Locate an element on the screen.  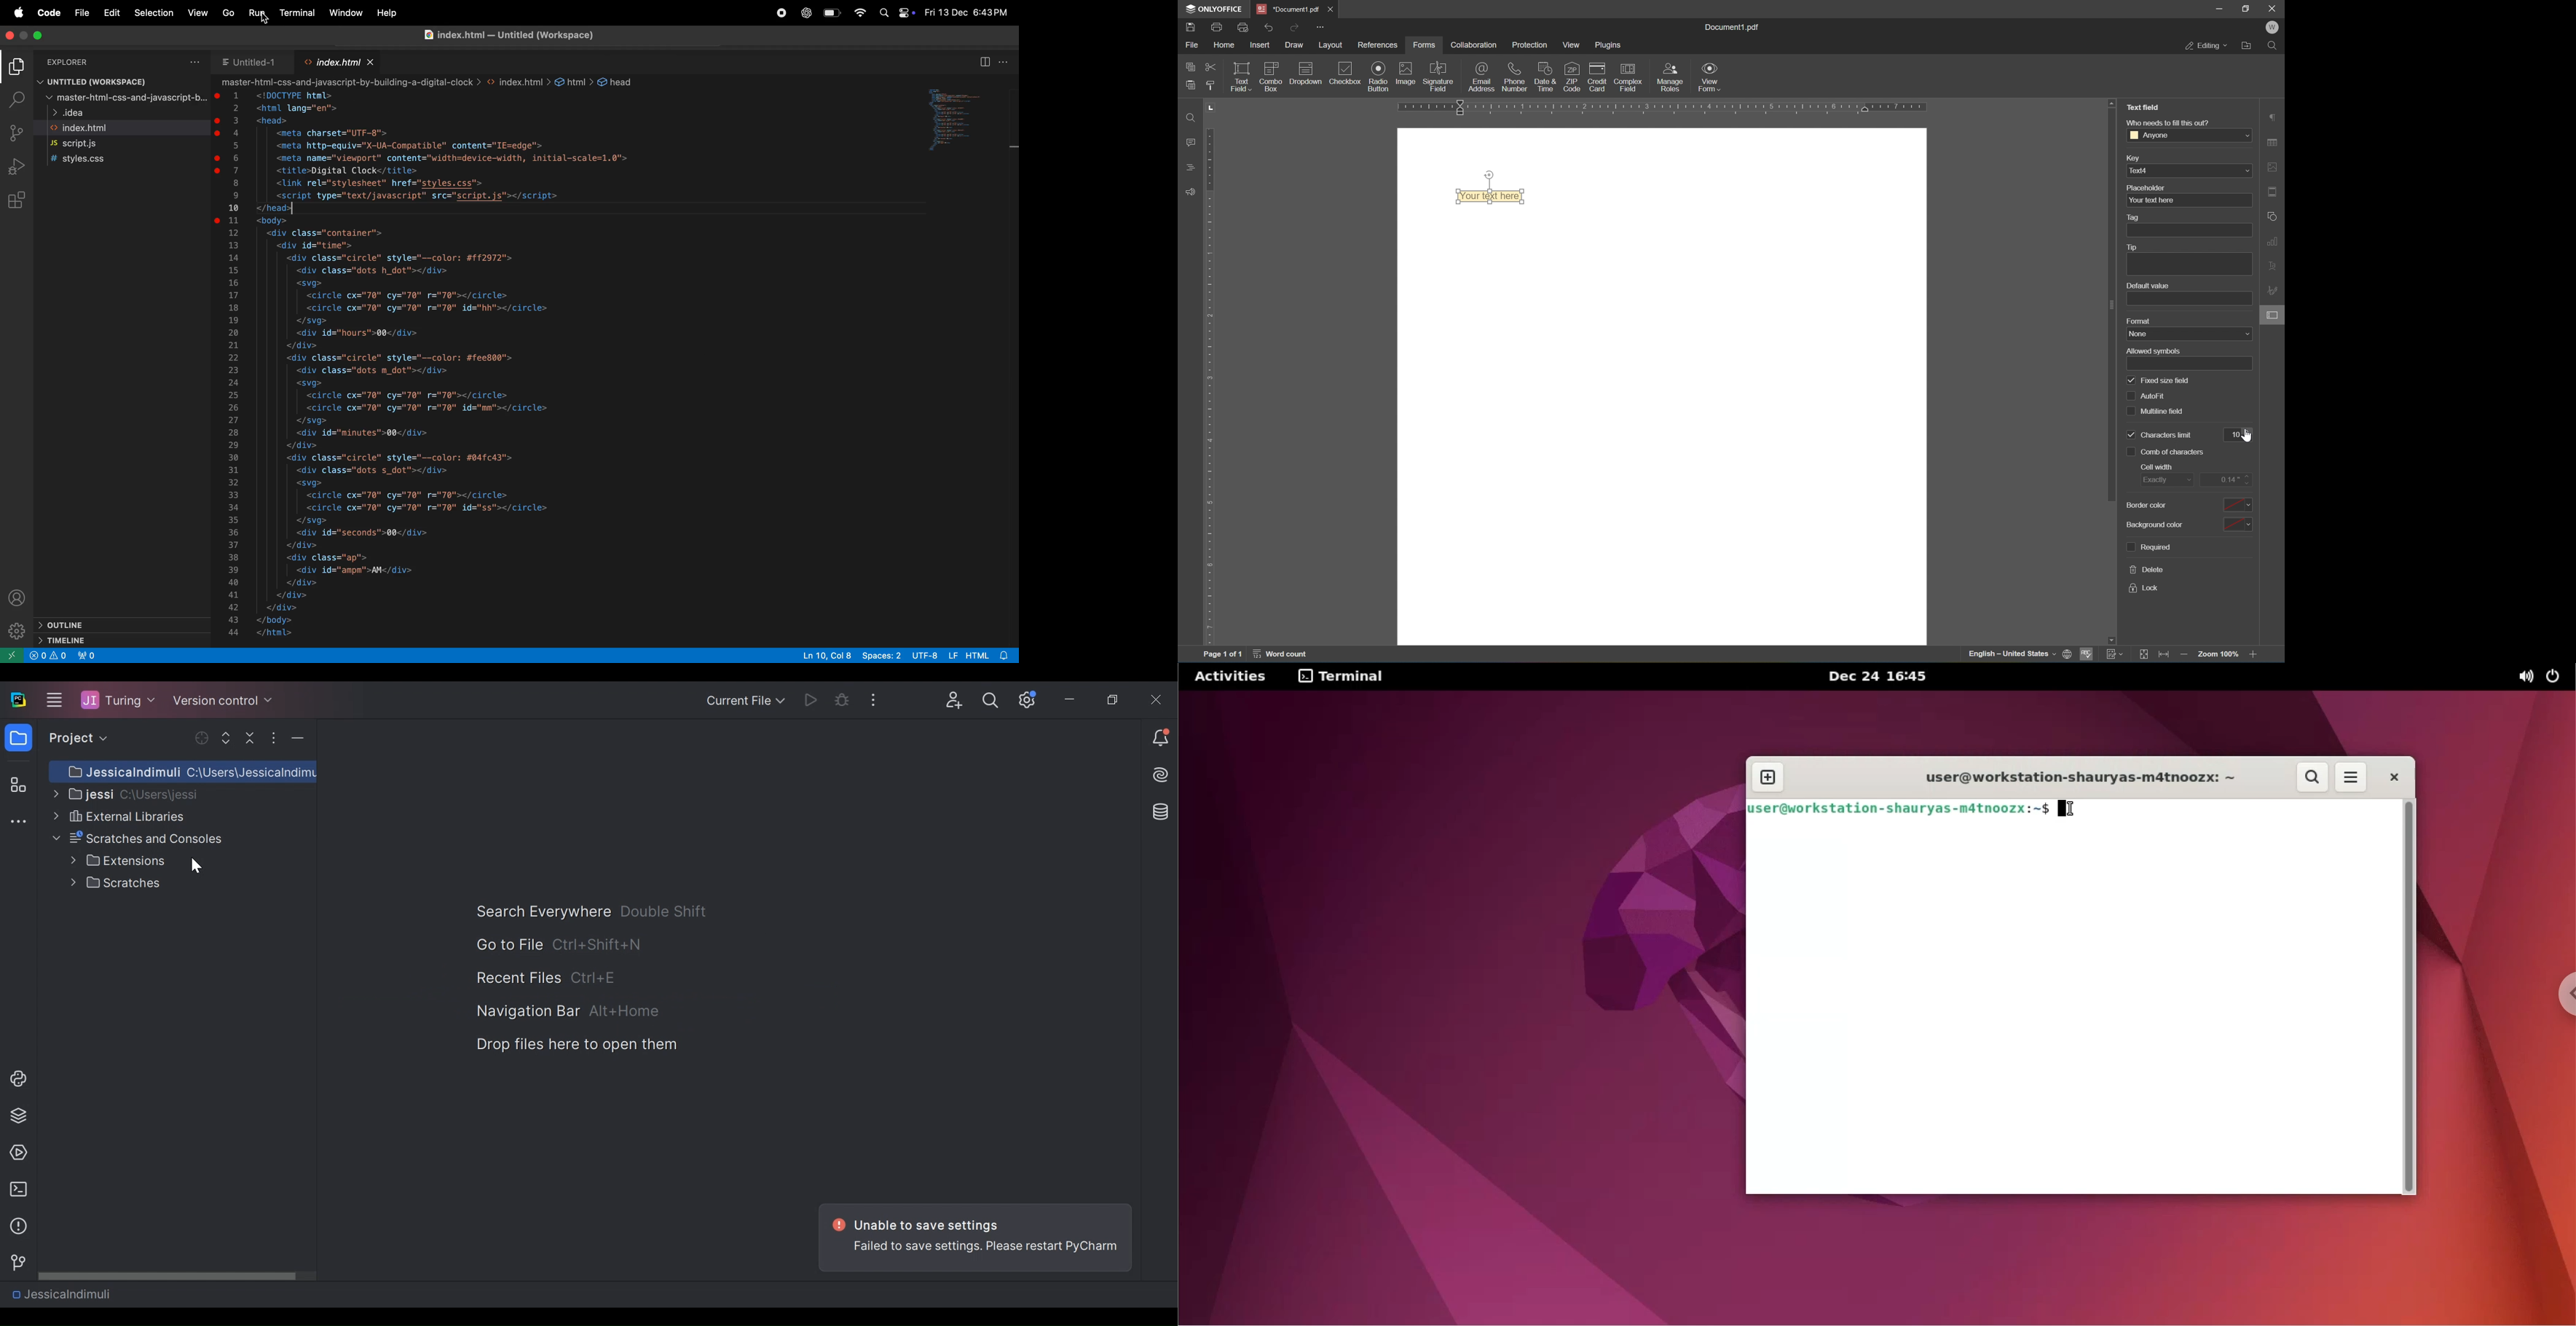
find is located at coordinates (1189, 117).